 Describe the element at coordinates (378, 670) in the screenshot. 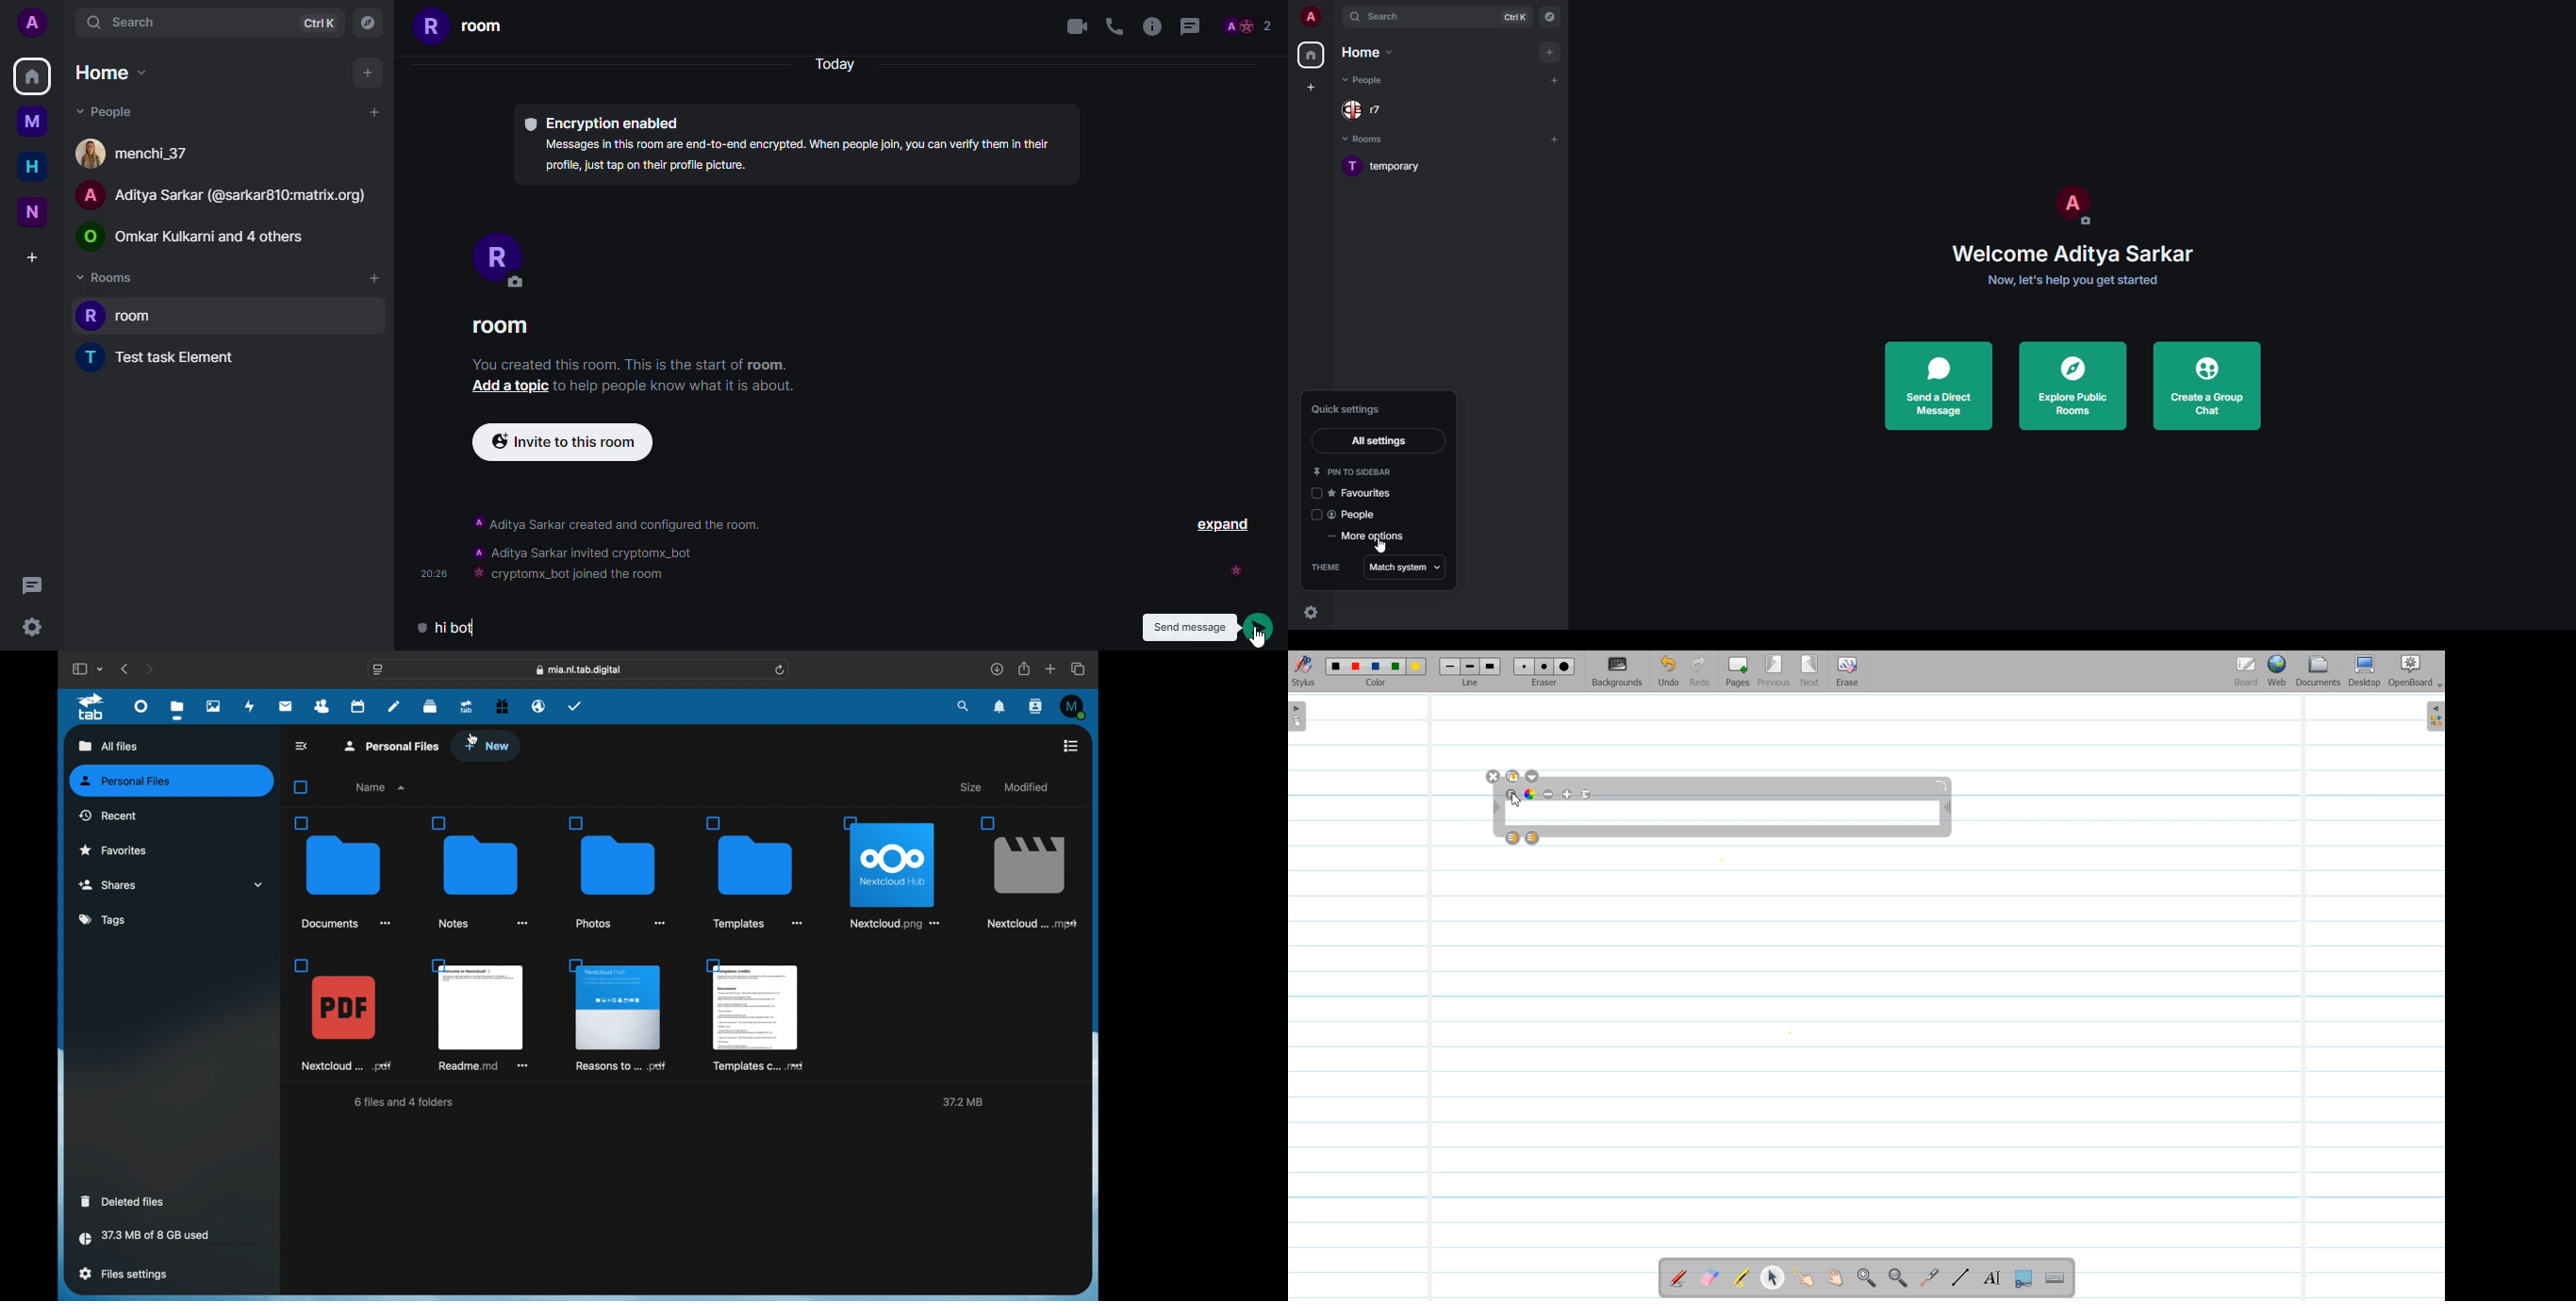

I see `website settings` at that location.